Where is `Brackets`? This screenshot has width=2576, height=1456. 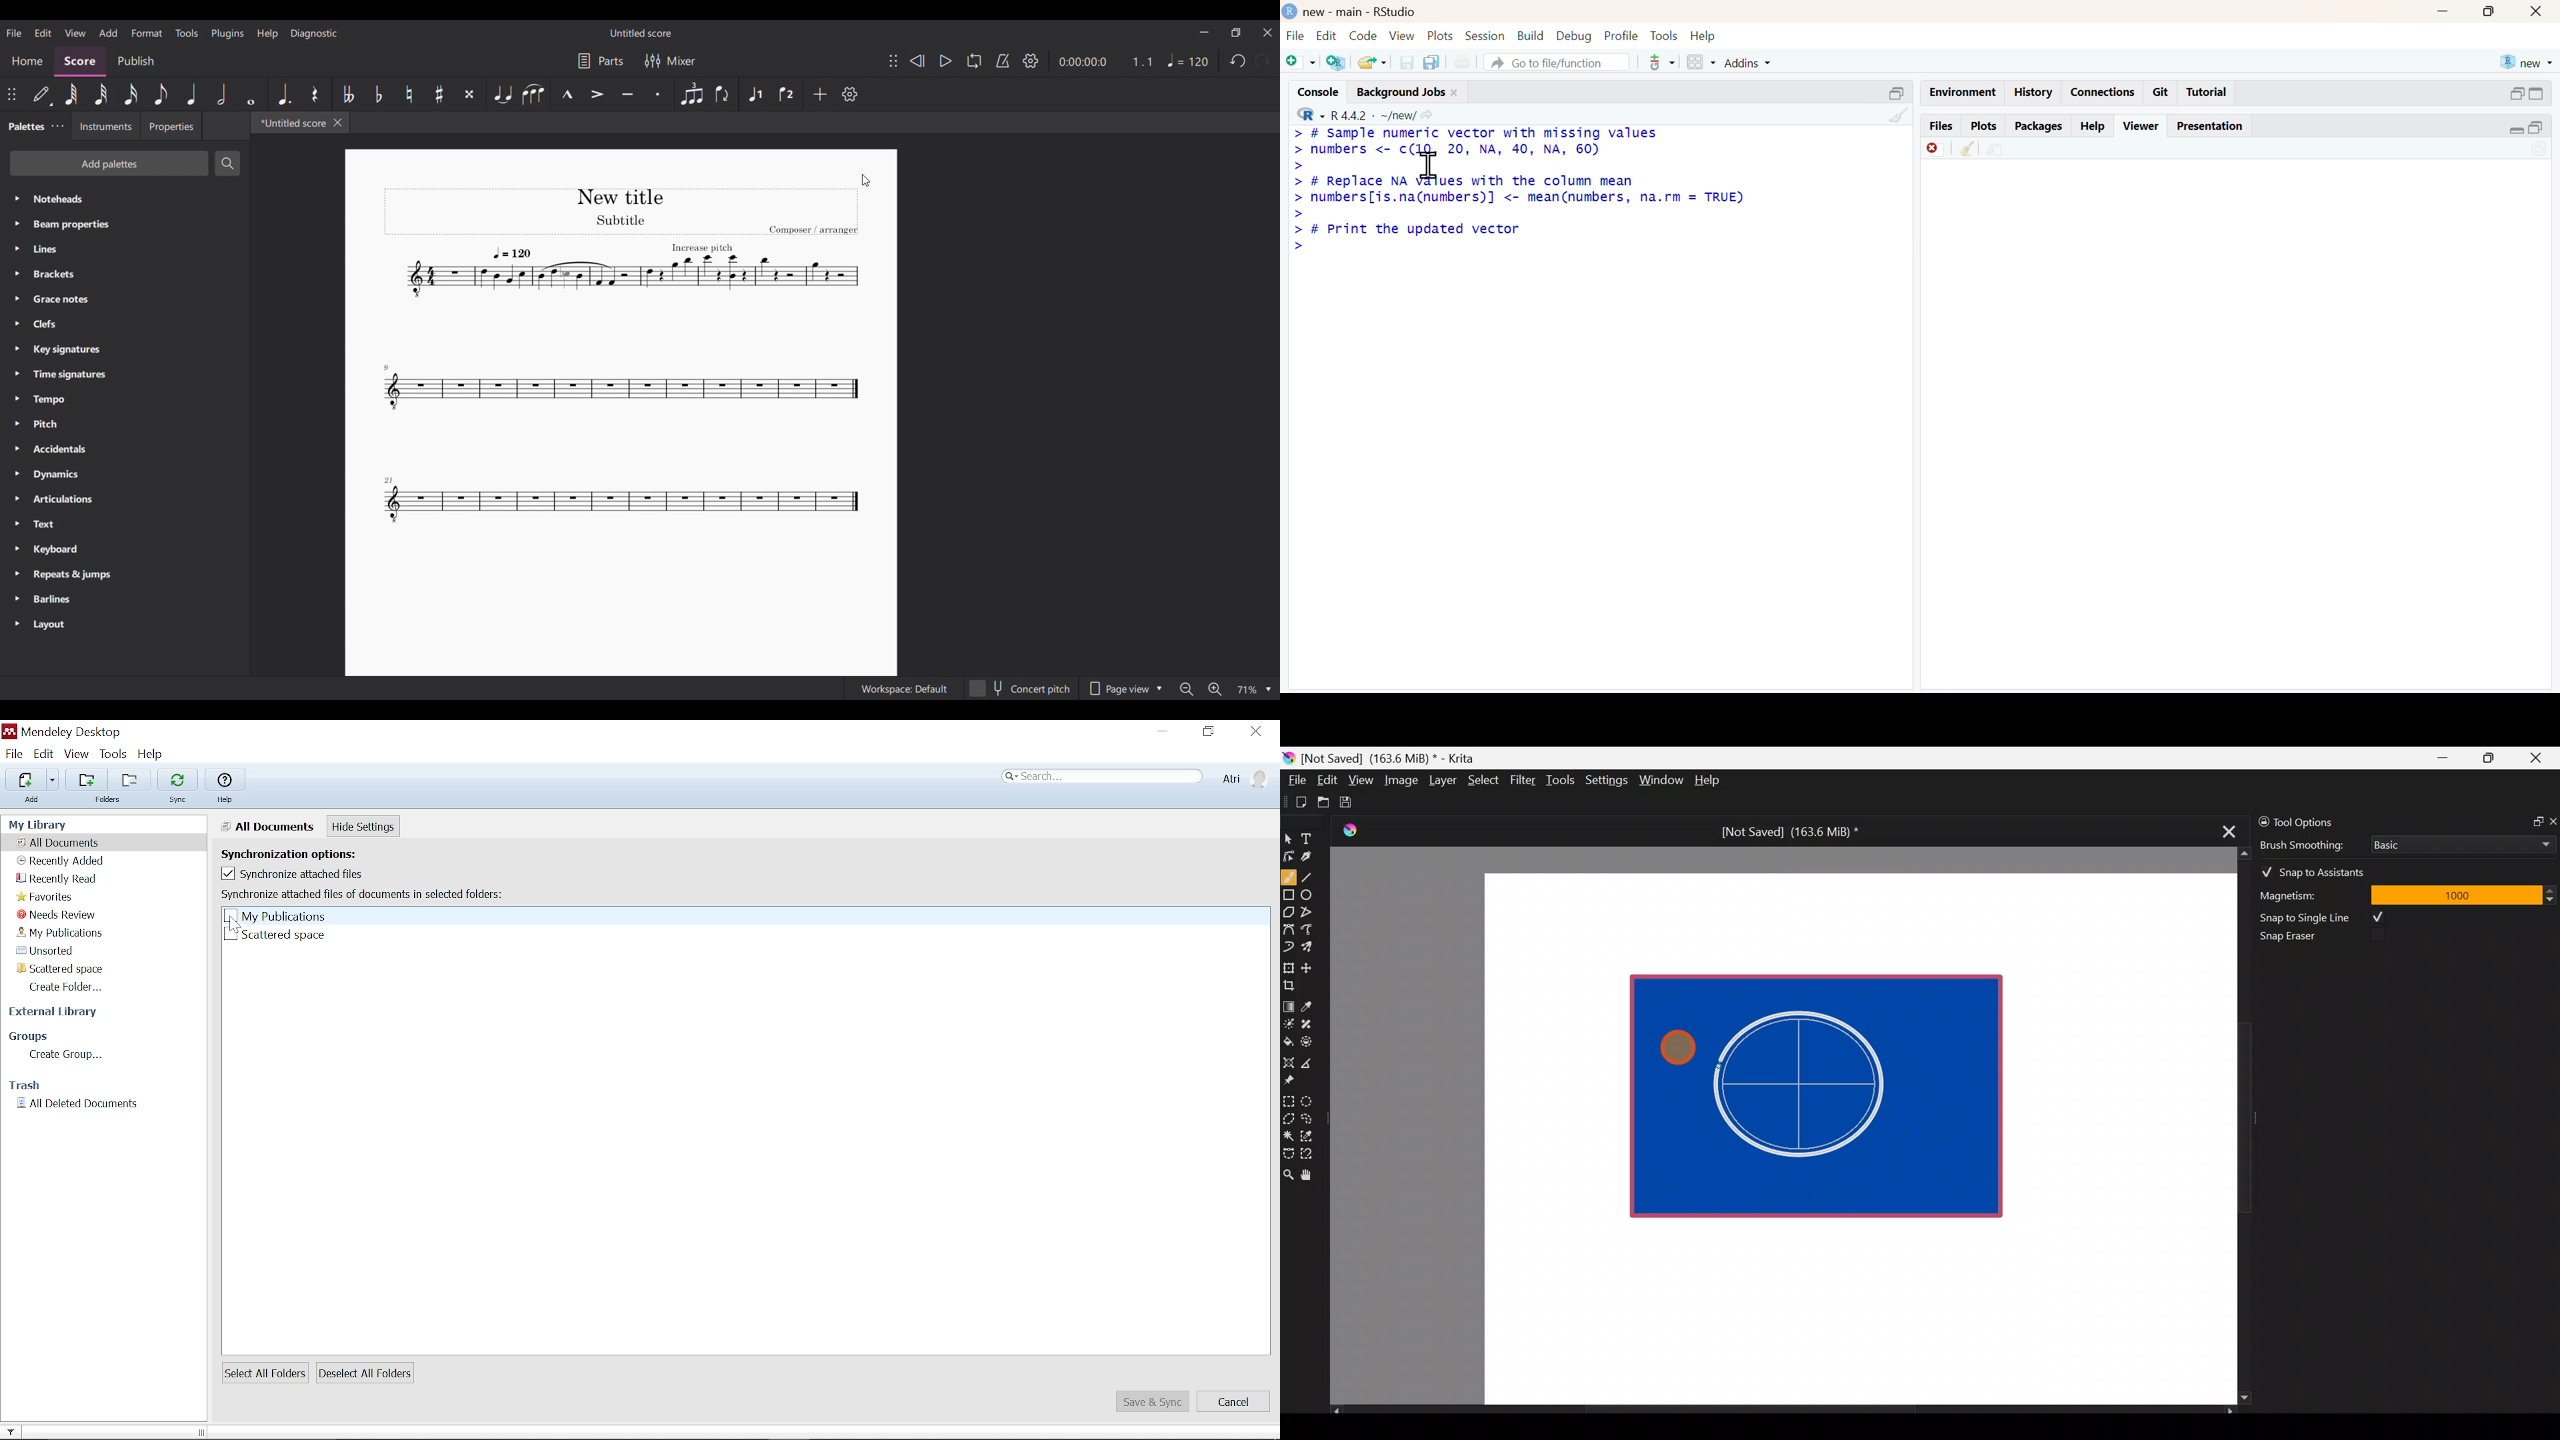
Brackets is located at coordinates (125, 274).